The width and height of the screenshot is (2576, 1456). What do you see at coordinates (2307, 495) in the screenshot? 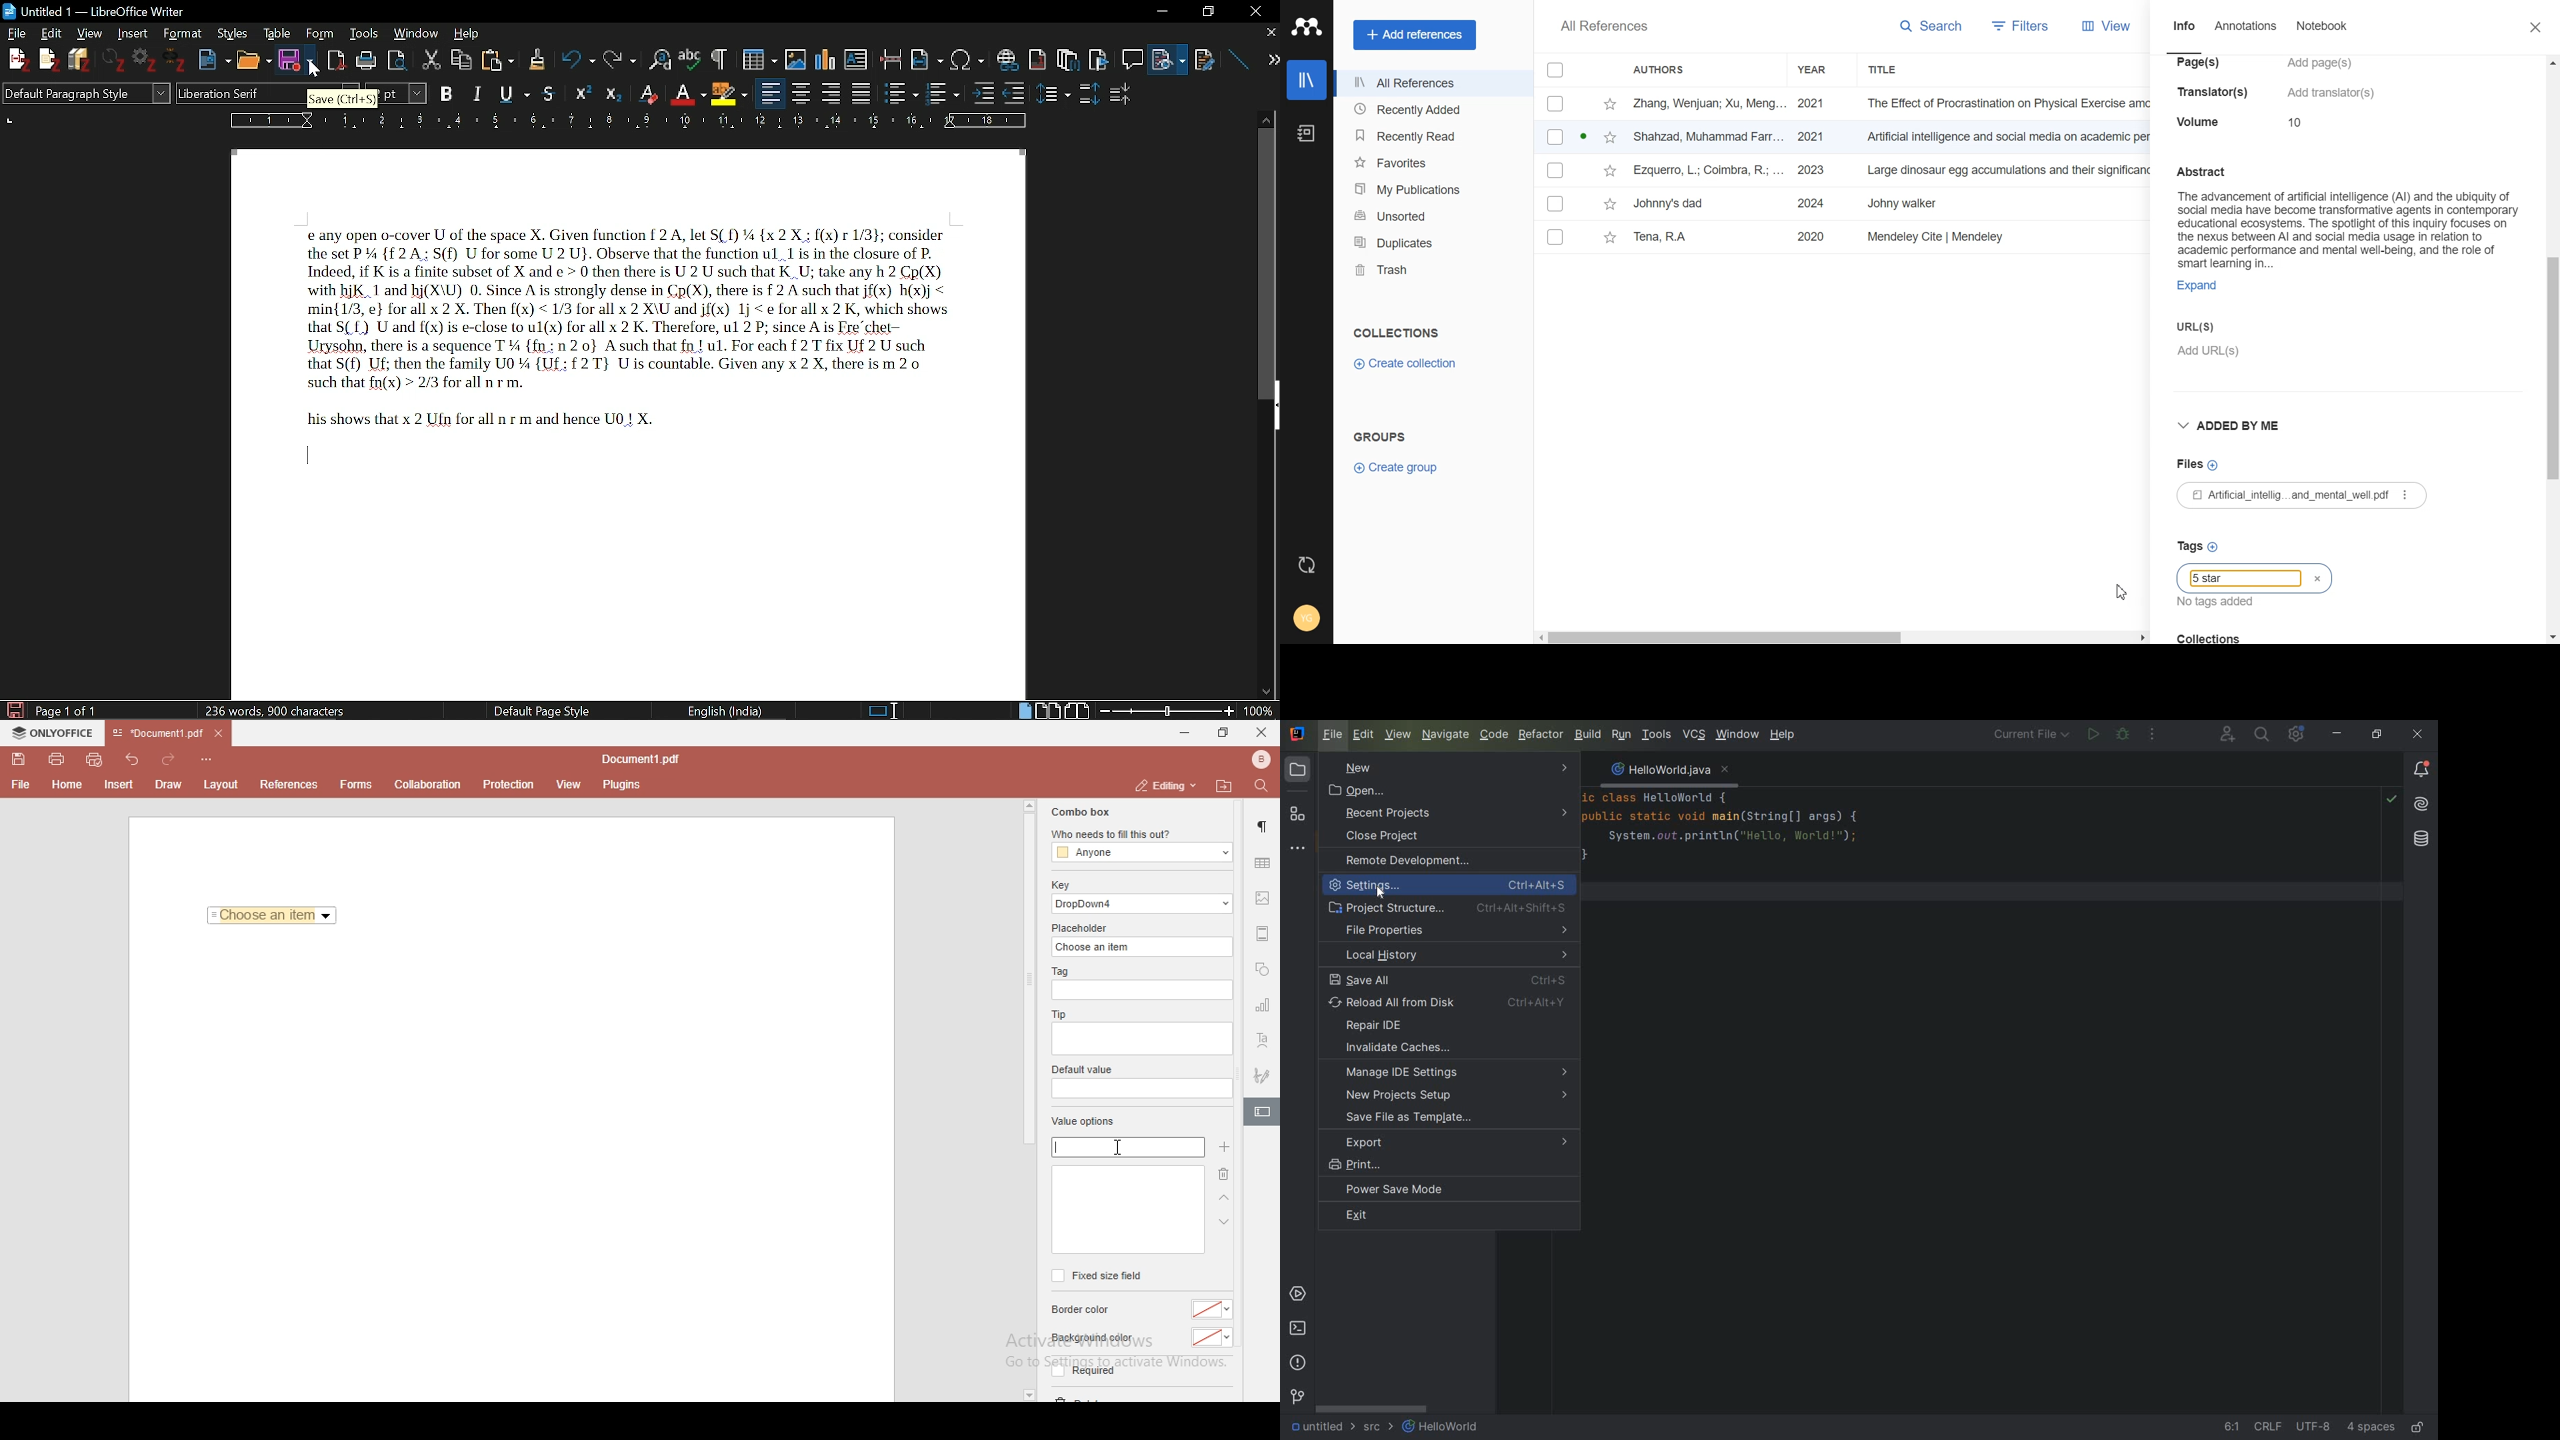
I see `£1 Atificial_intellig...and_mental_well pdf` at bounding box center [2307, 495].